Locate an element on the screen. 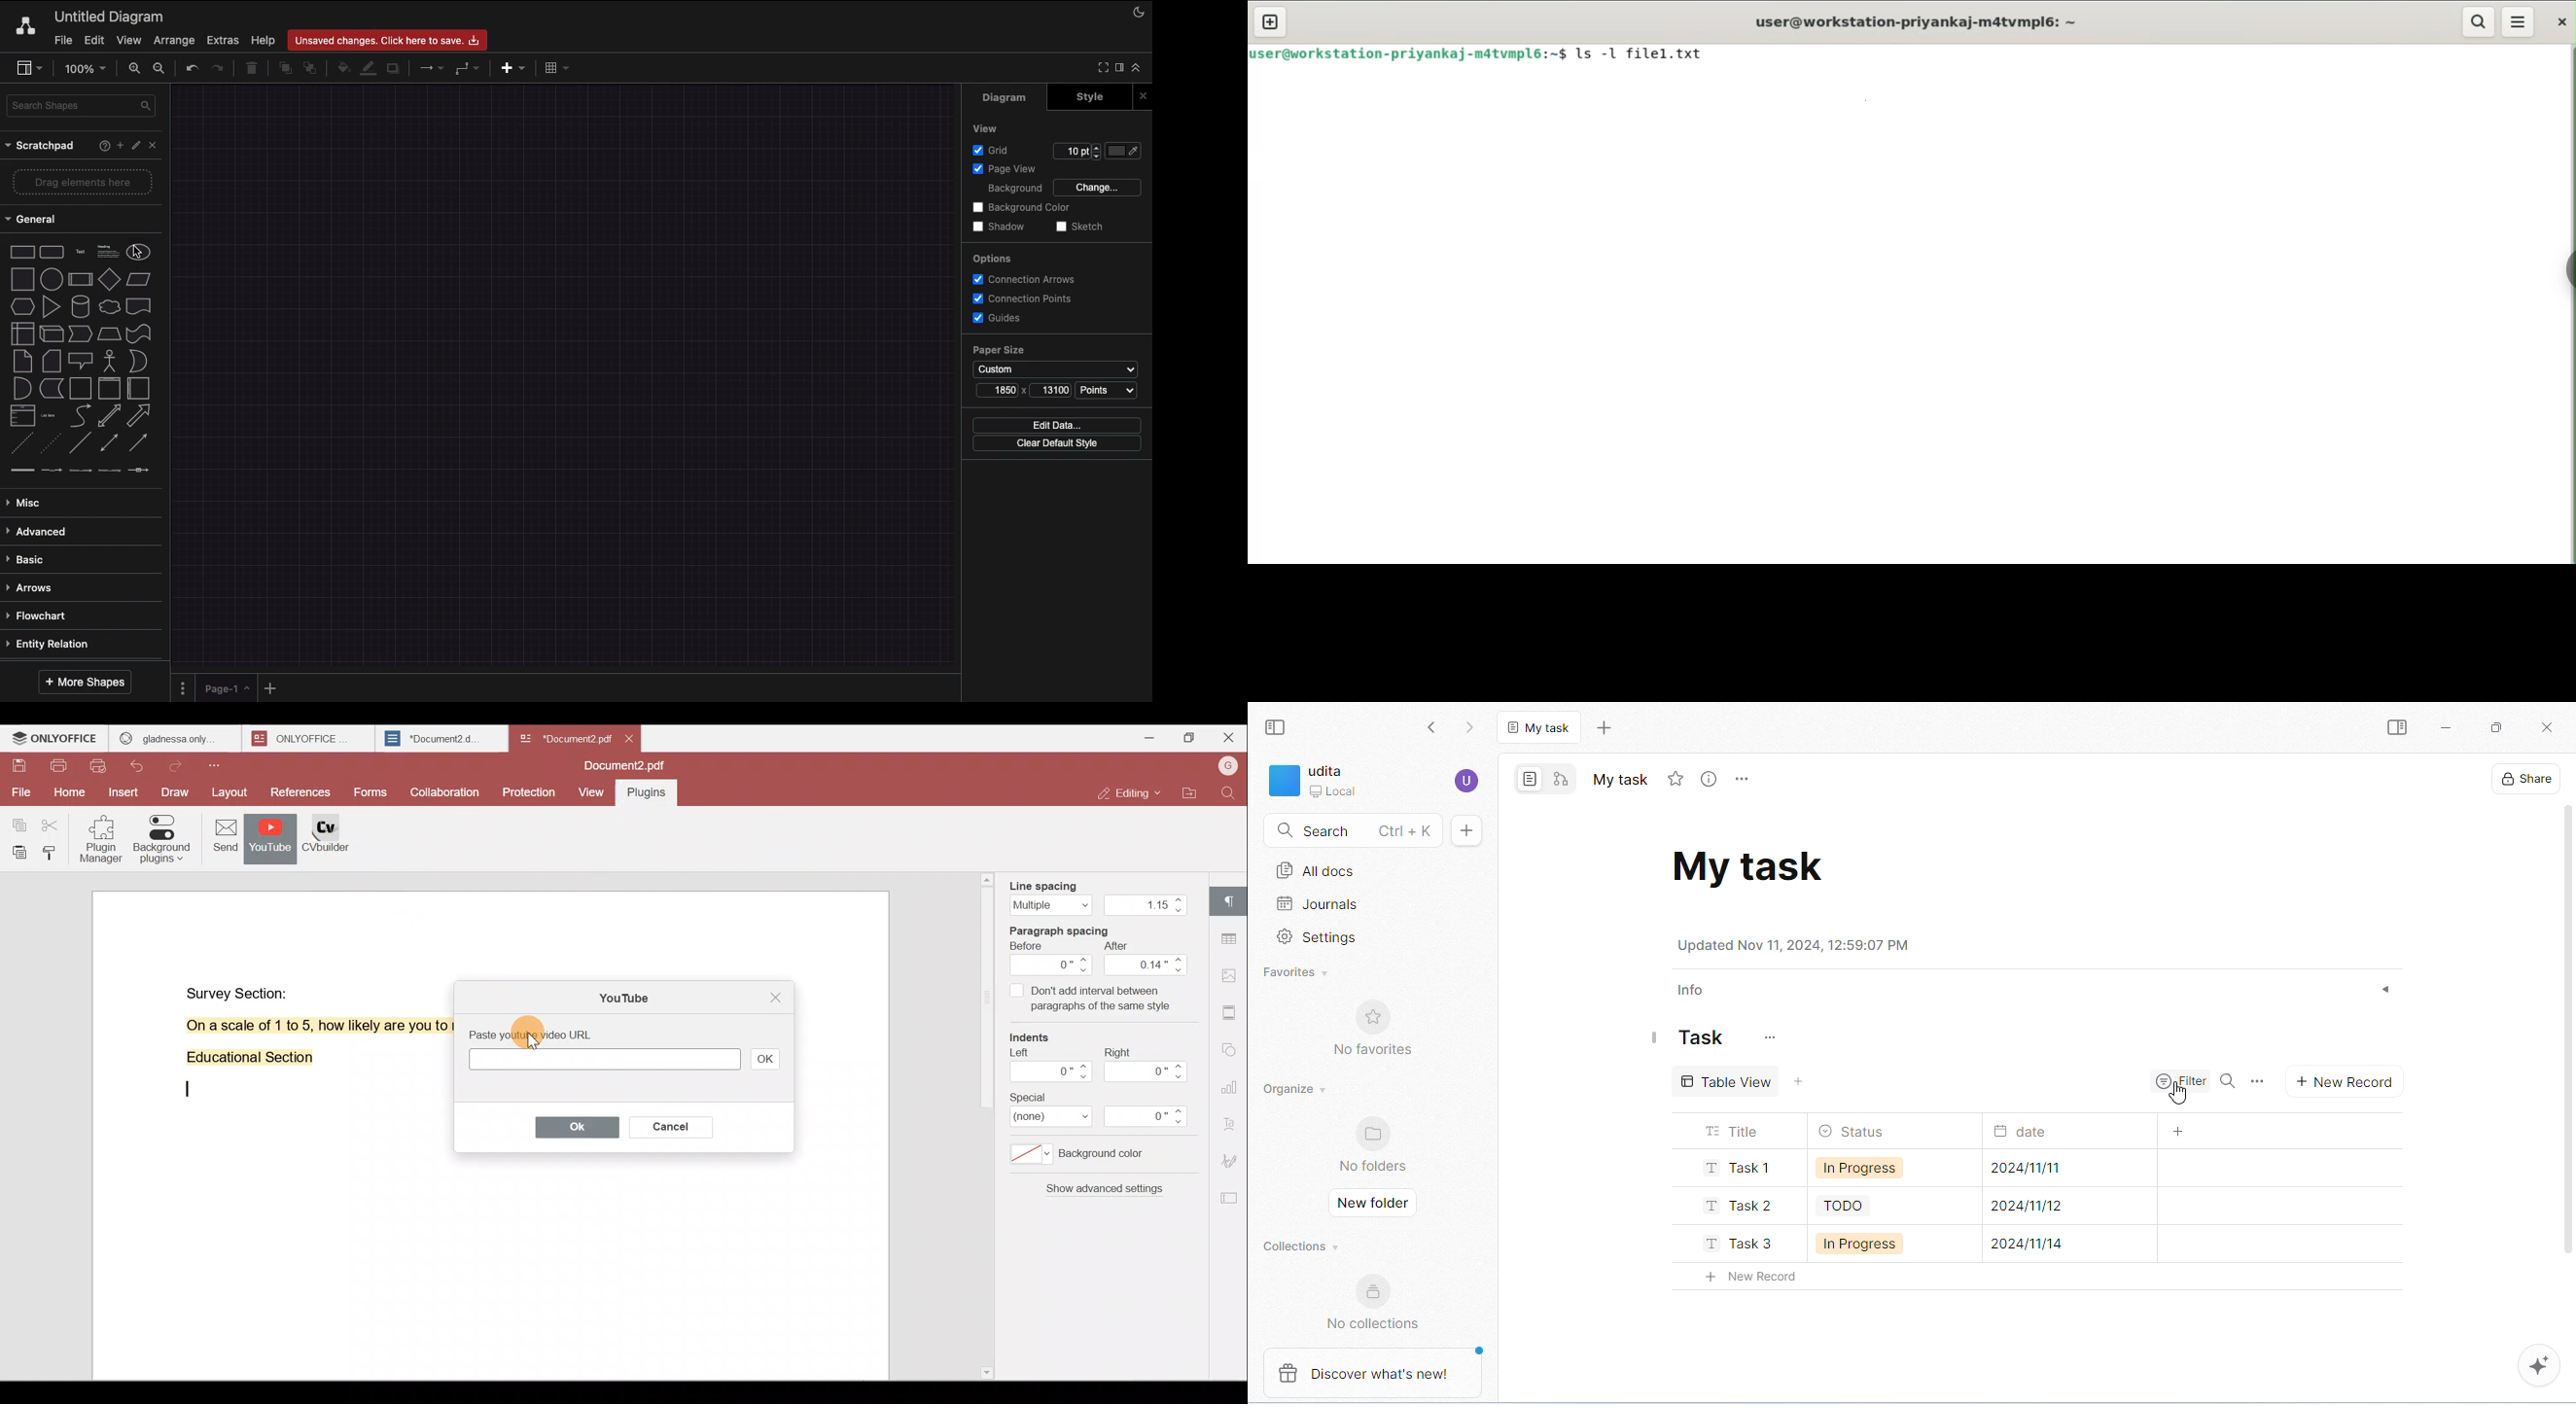  Page 1 is located at coordinates (224, 687).